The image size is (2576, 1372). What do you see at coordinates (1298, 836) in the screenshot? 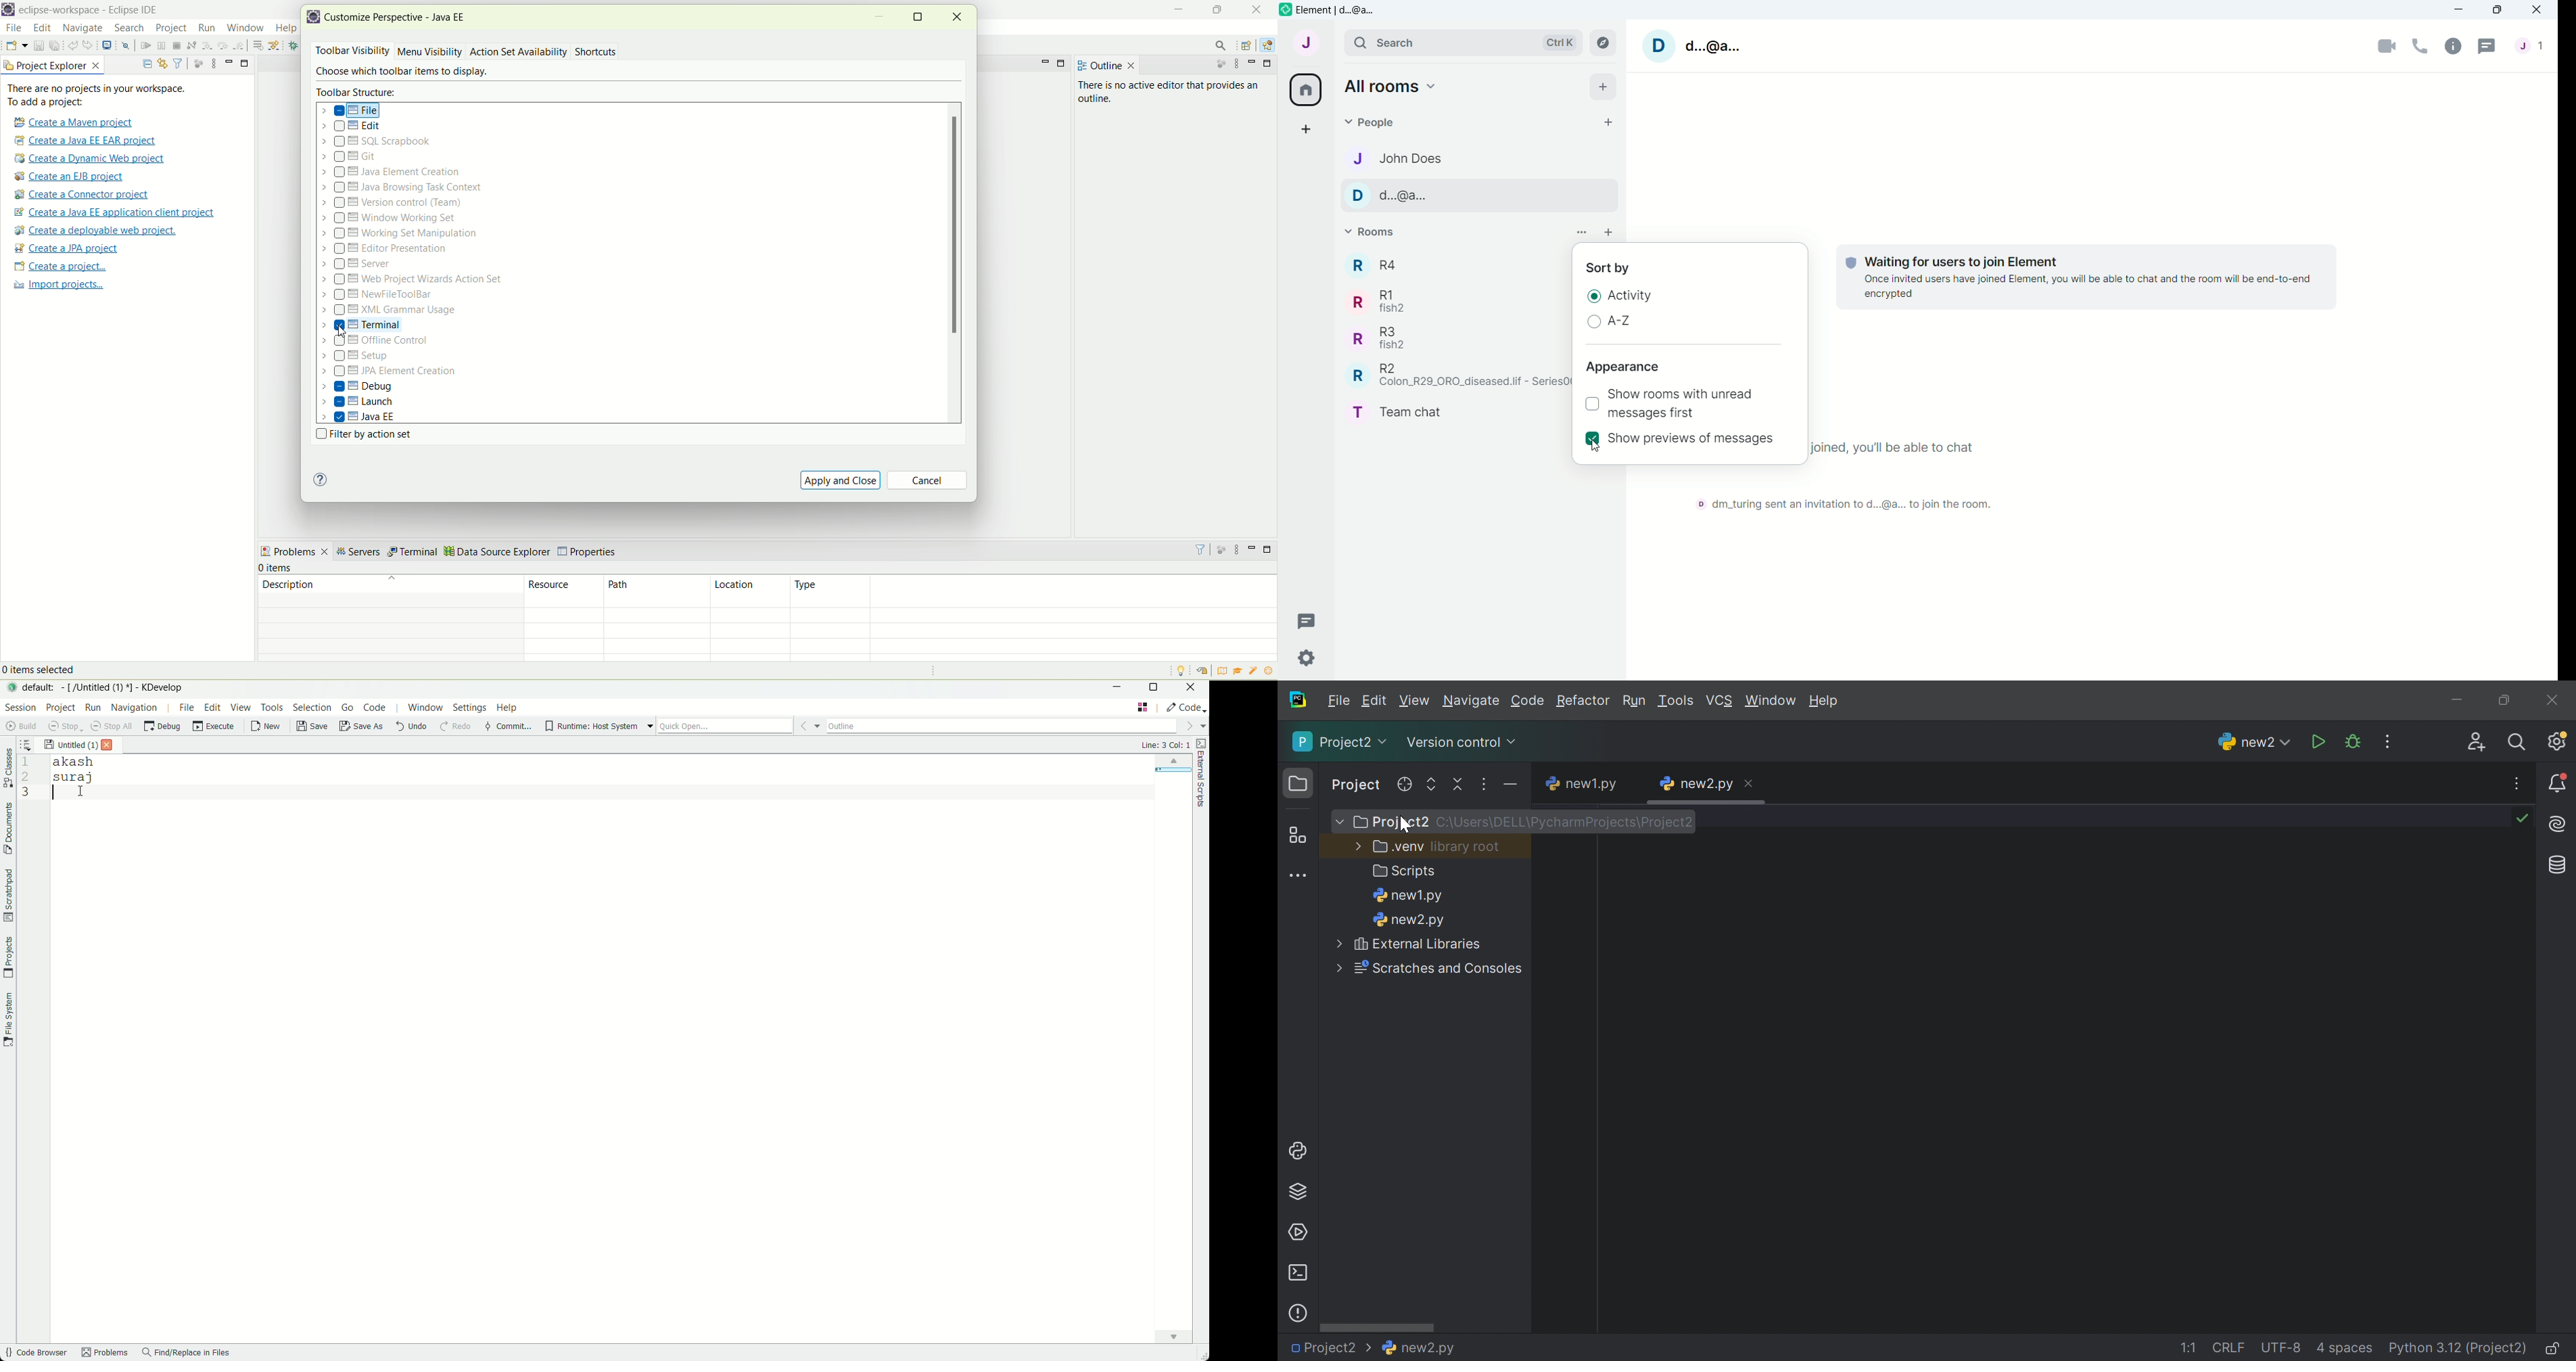
I see `Structure` at bounding box center [1298, 836].